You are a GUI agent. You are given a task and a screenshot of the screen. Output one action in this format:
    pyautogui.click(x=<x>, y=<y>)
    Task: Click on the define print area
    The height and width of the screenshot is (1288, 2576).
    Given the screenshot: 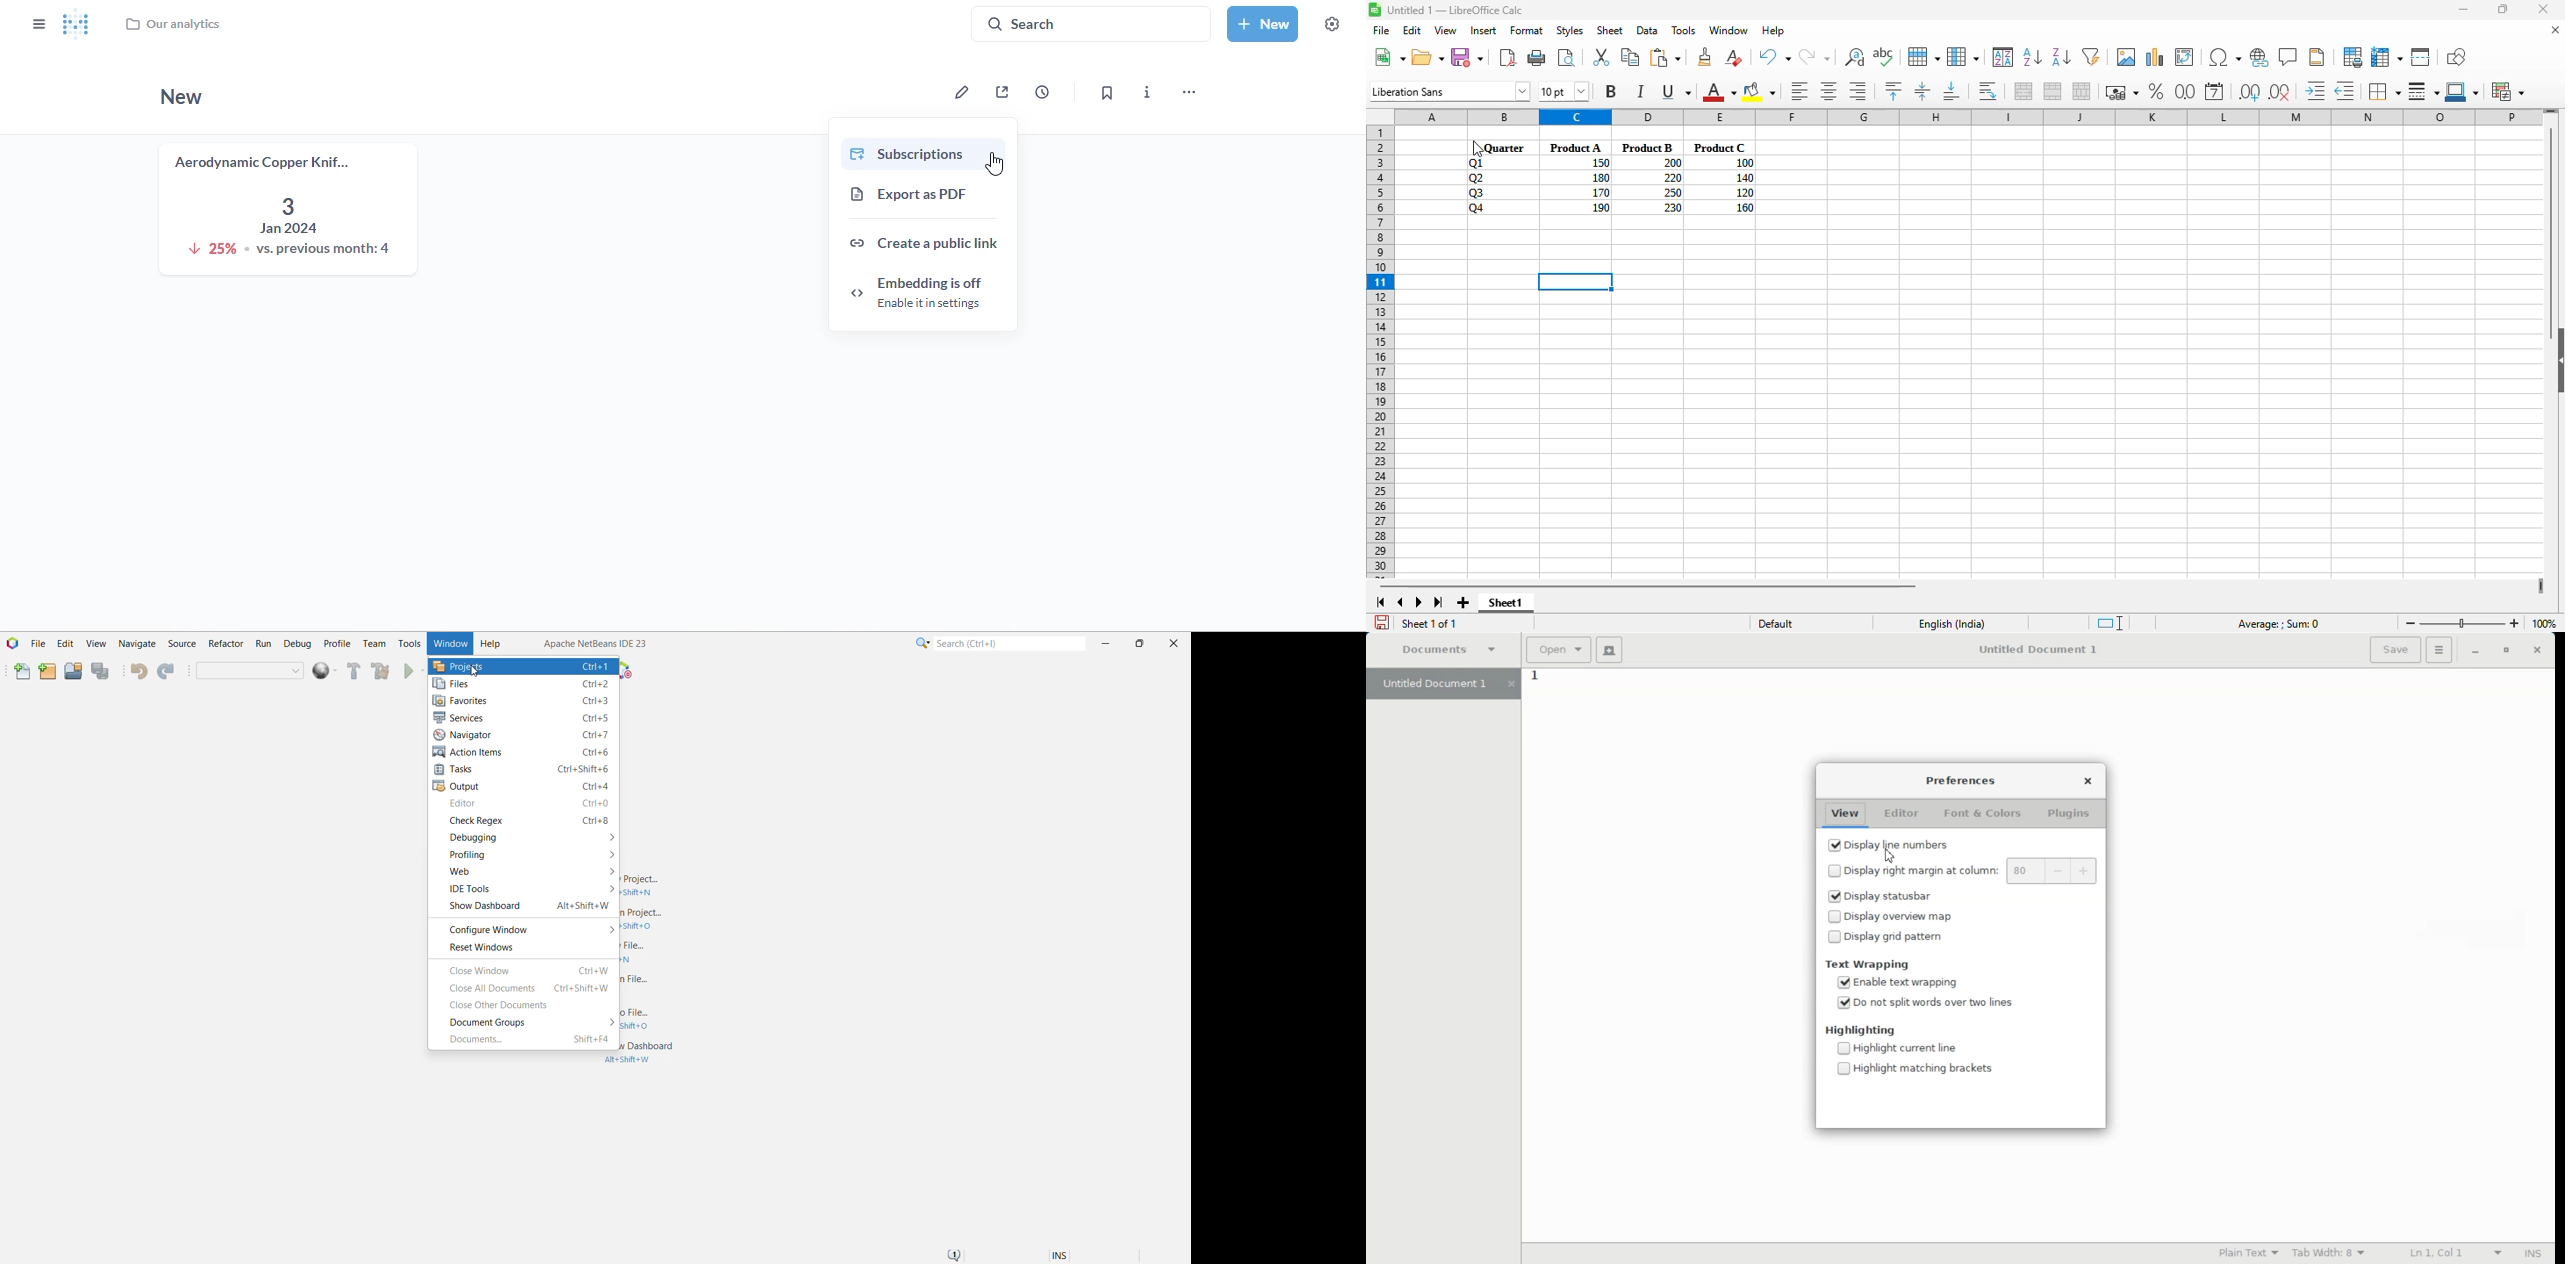 What is the action you would take?
    pyautogui.click(x=2353, y=57)
    